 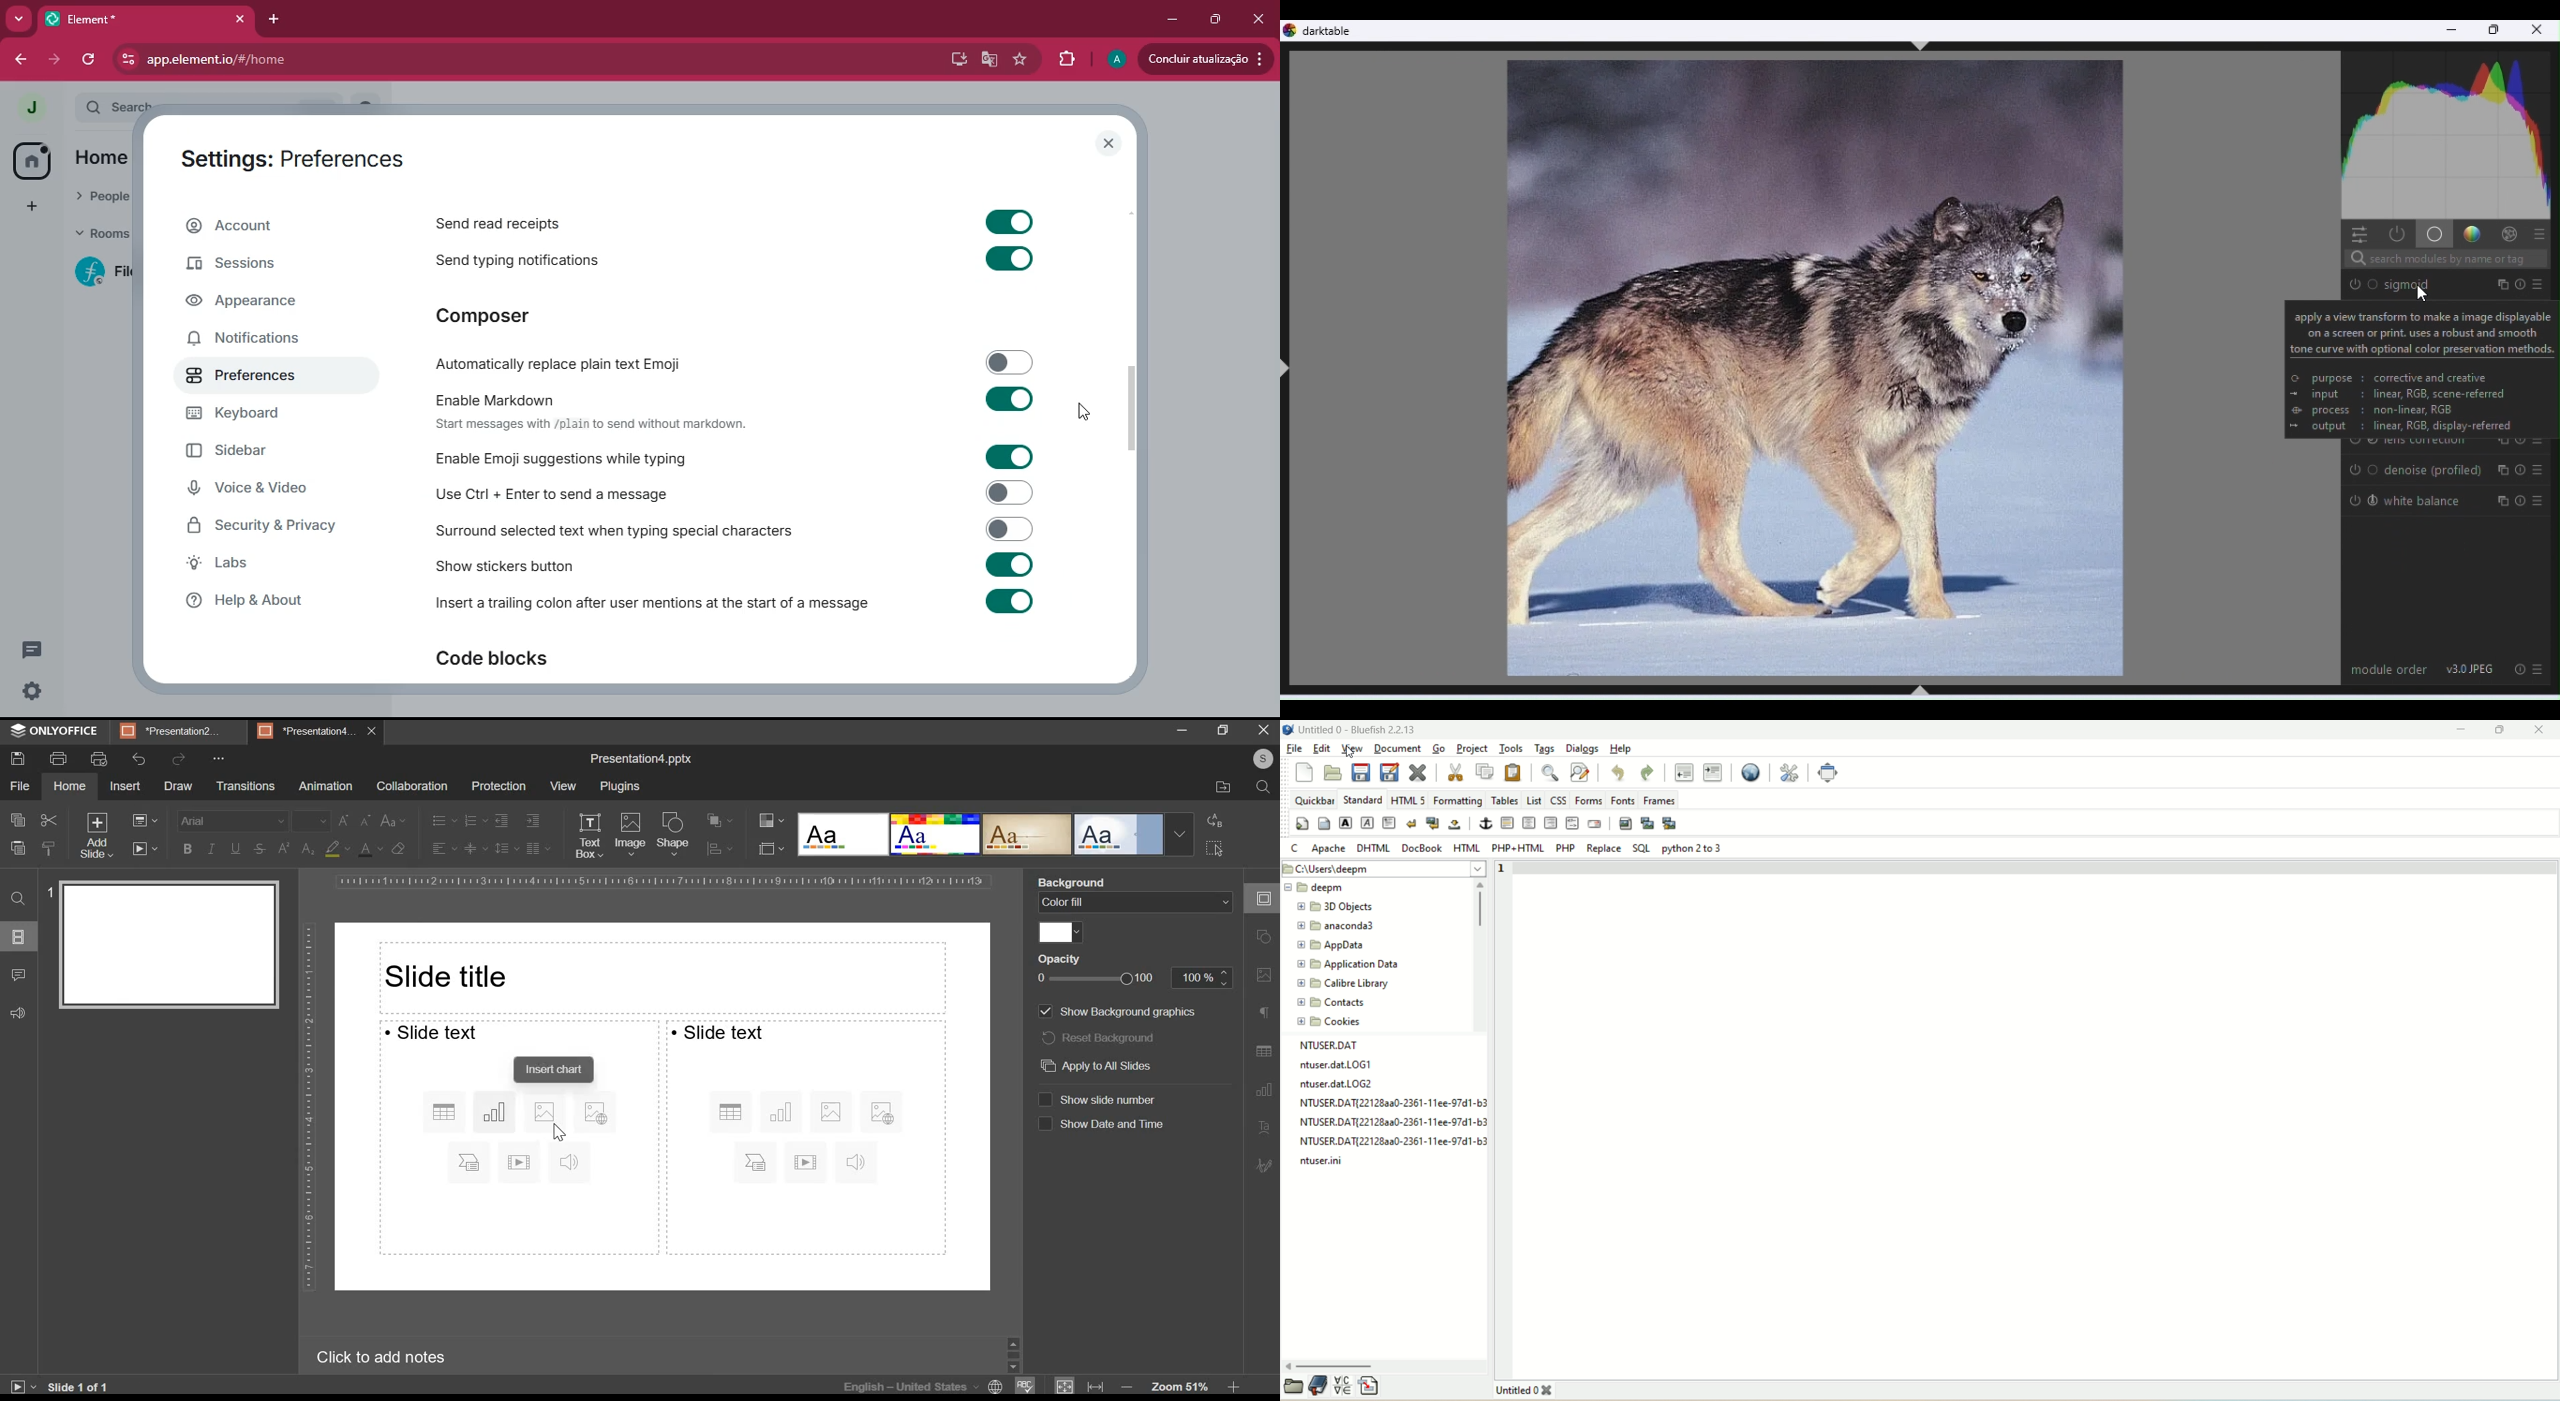 What do you see at coordinates (1022, 59) in the screenshot?
I see `favourite` at bounding box center [1022, 59].